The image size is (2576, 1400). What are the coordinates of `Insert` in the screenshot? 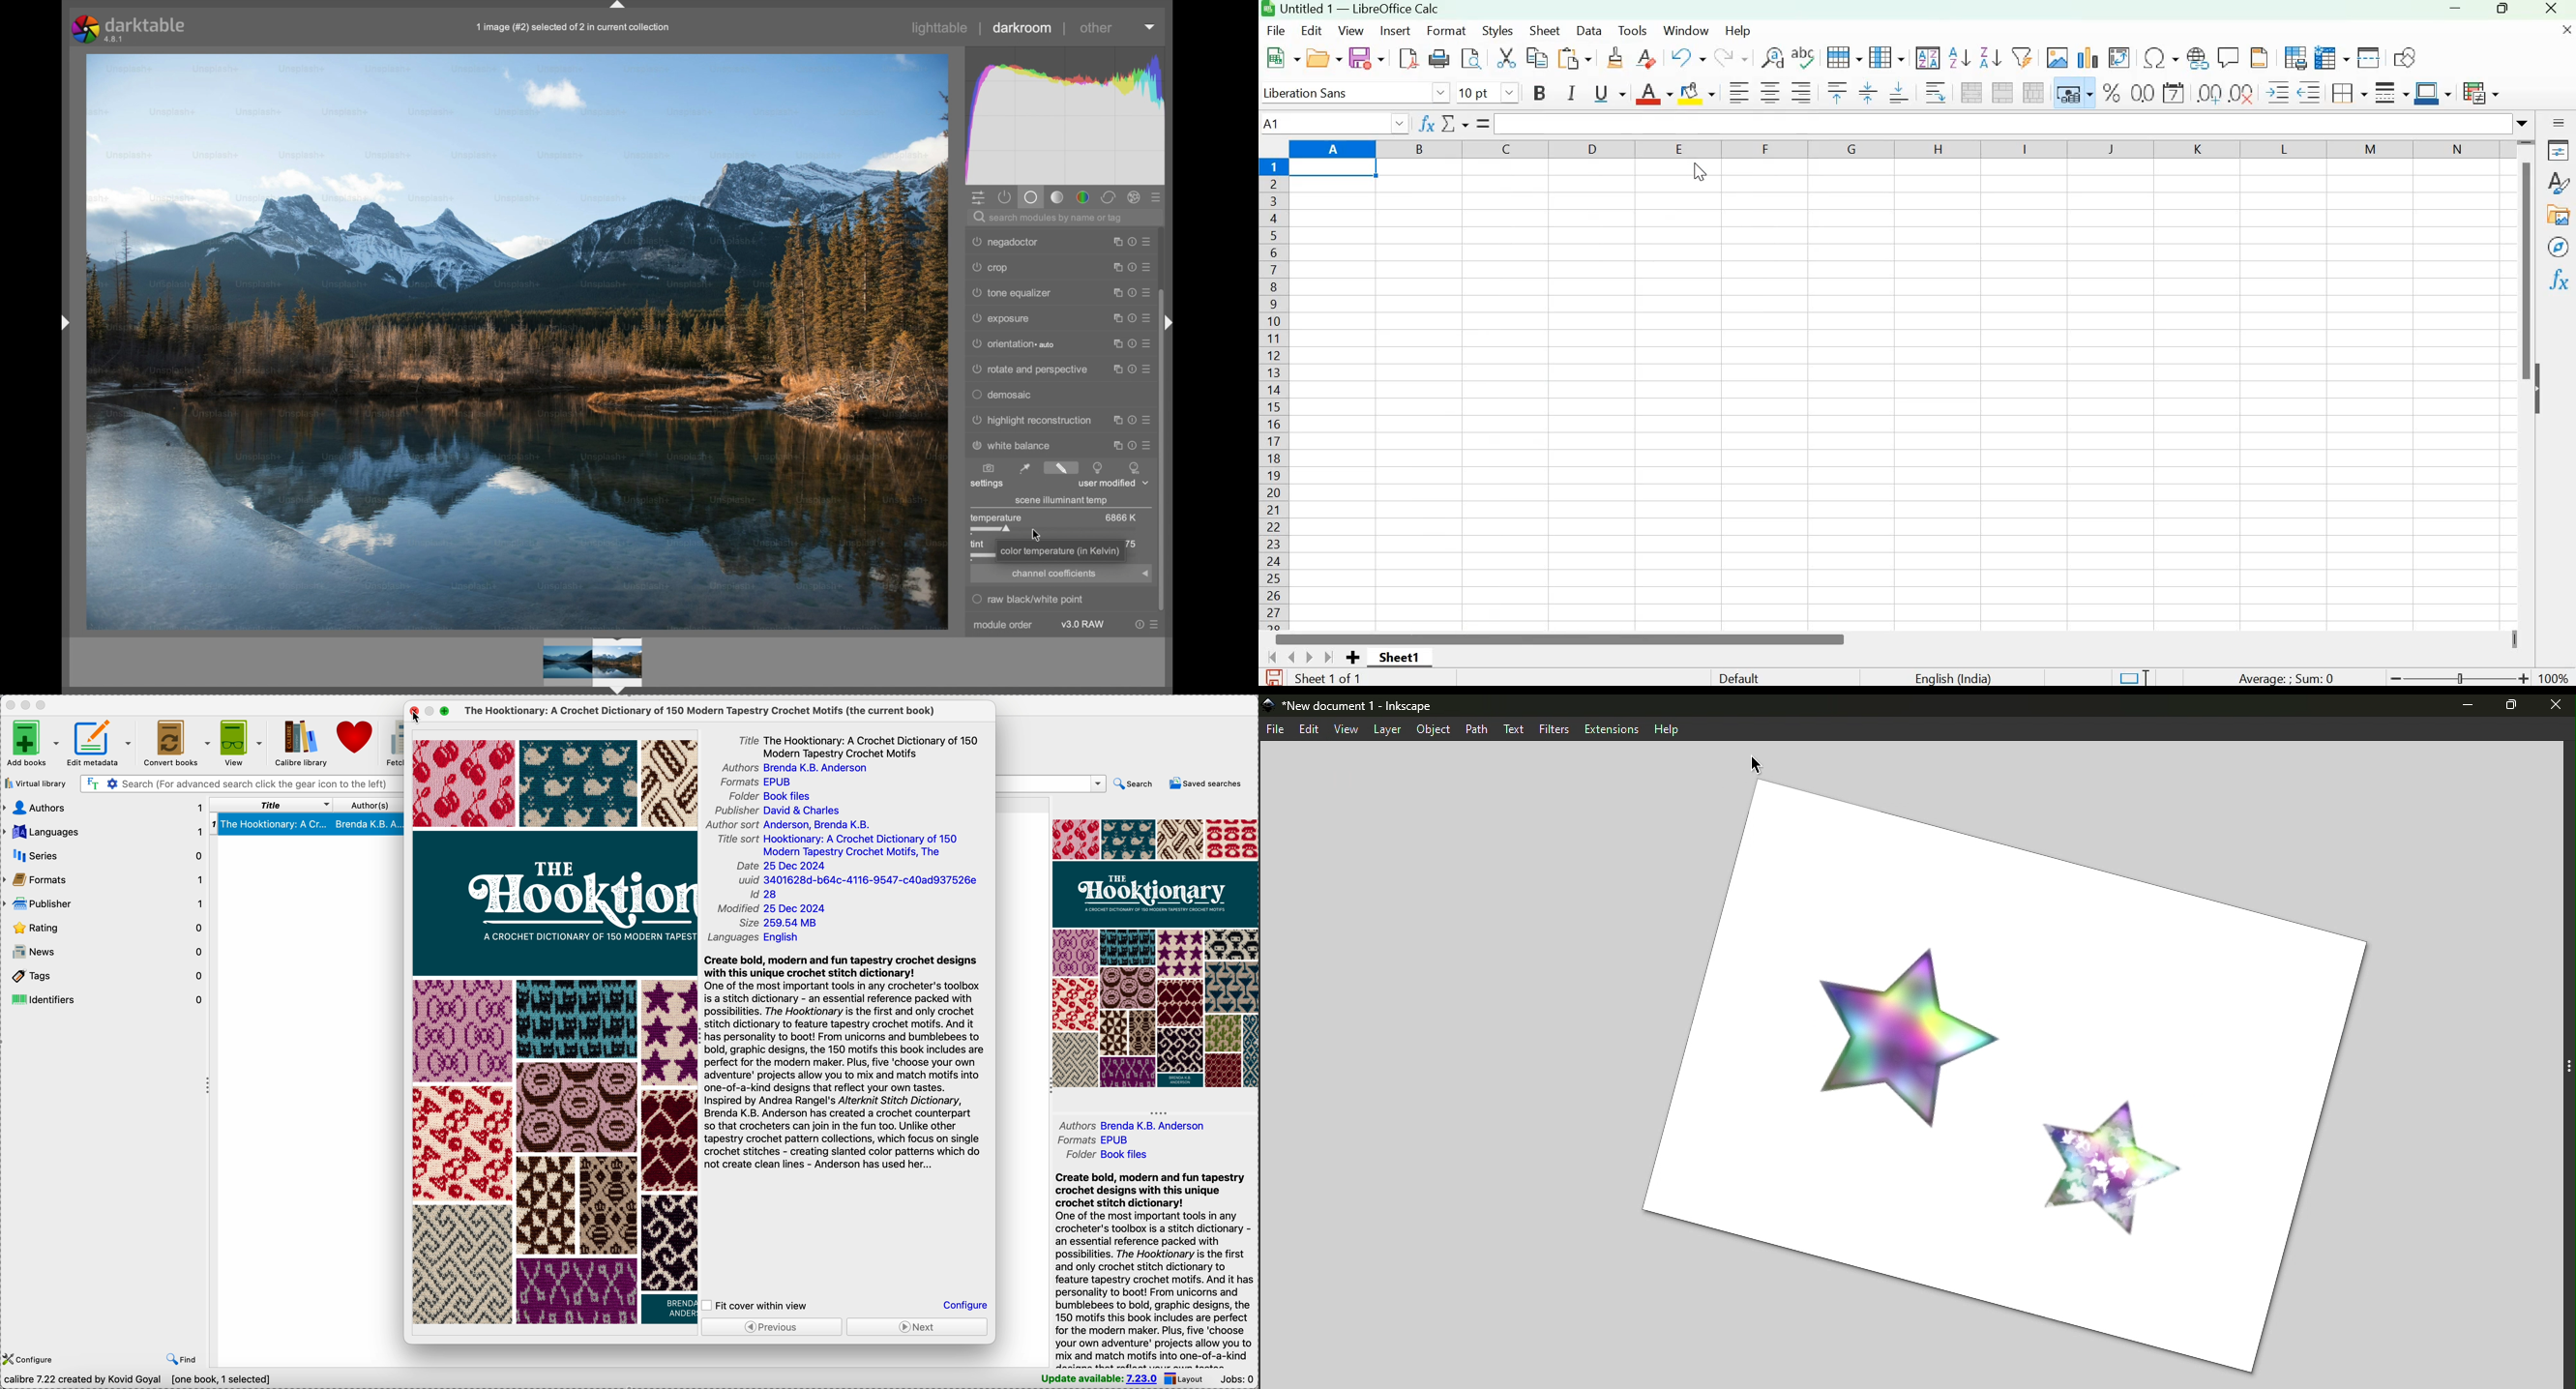 It's located at (1396, 32).